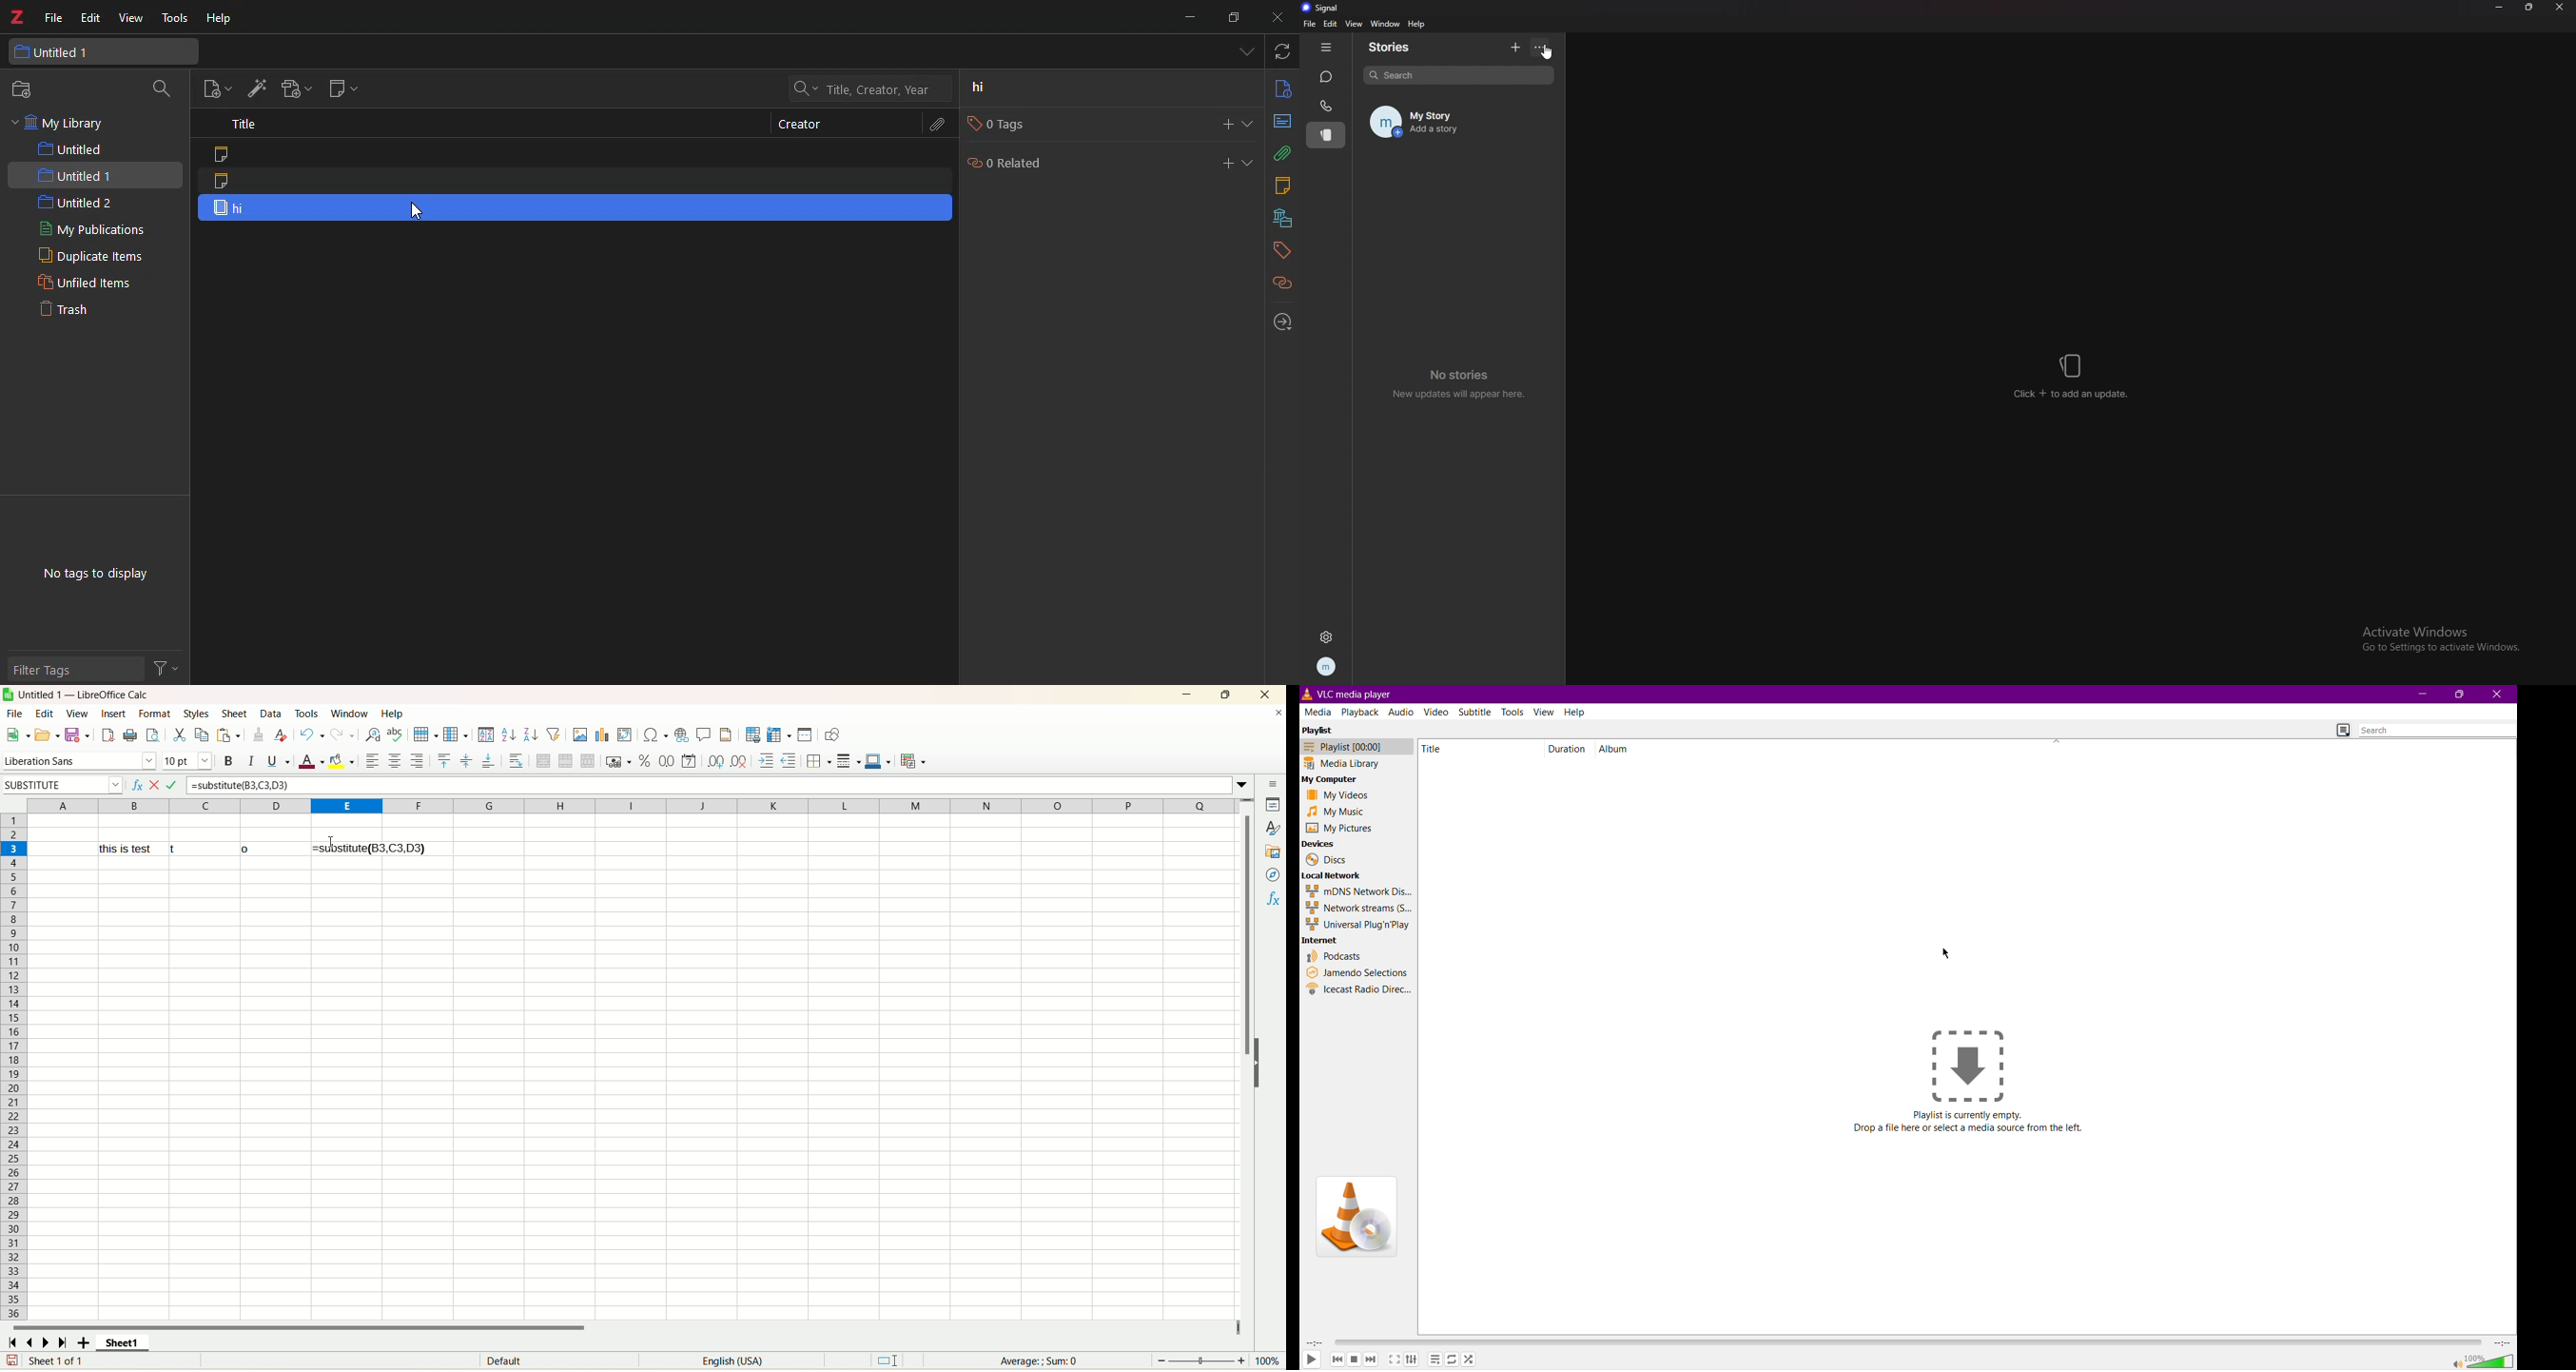 This screenshot has width=2576, height=1372. What do you see at coordinates (63, 786) in the screenshot?
I see `cell name` at bounding box center [63, 786].